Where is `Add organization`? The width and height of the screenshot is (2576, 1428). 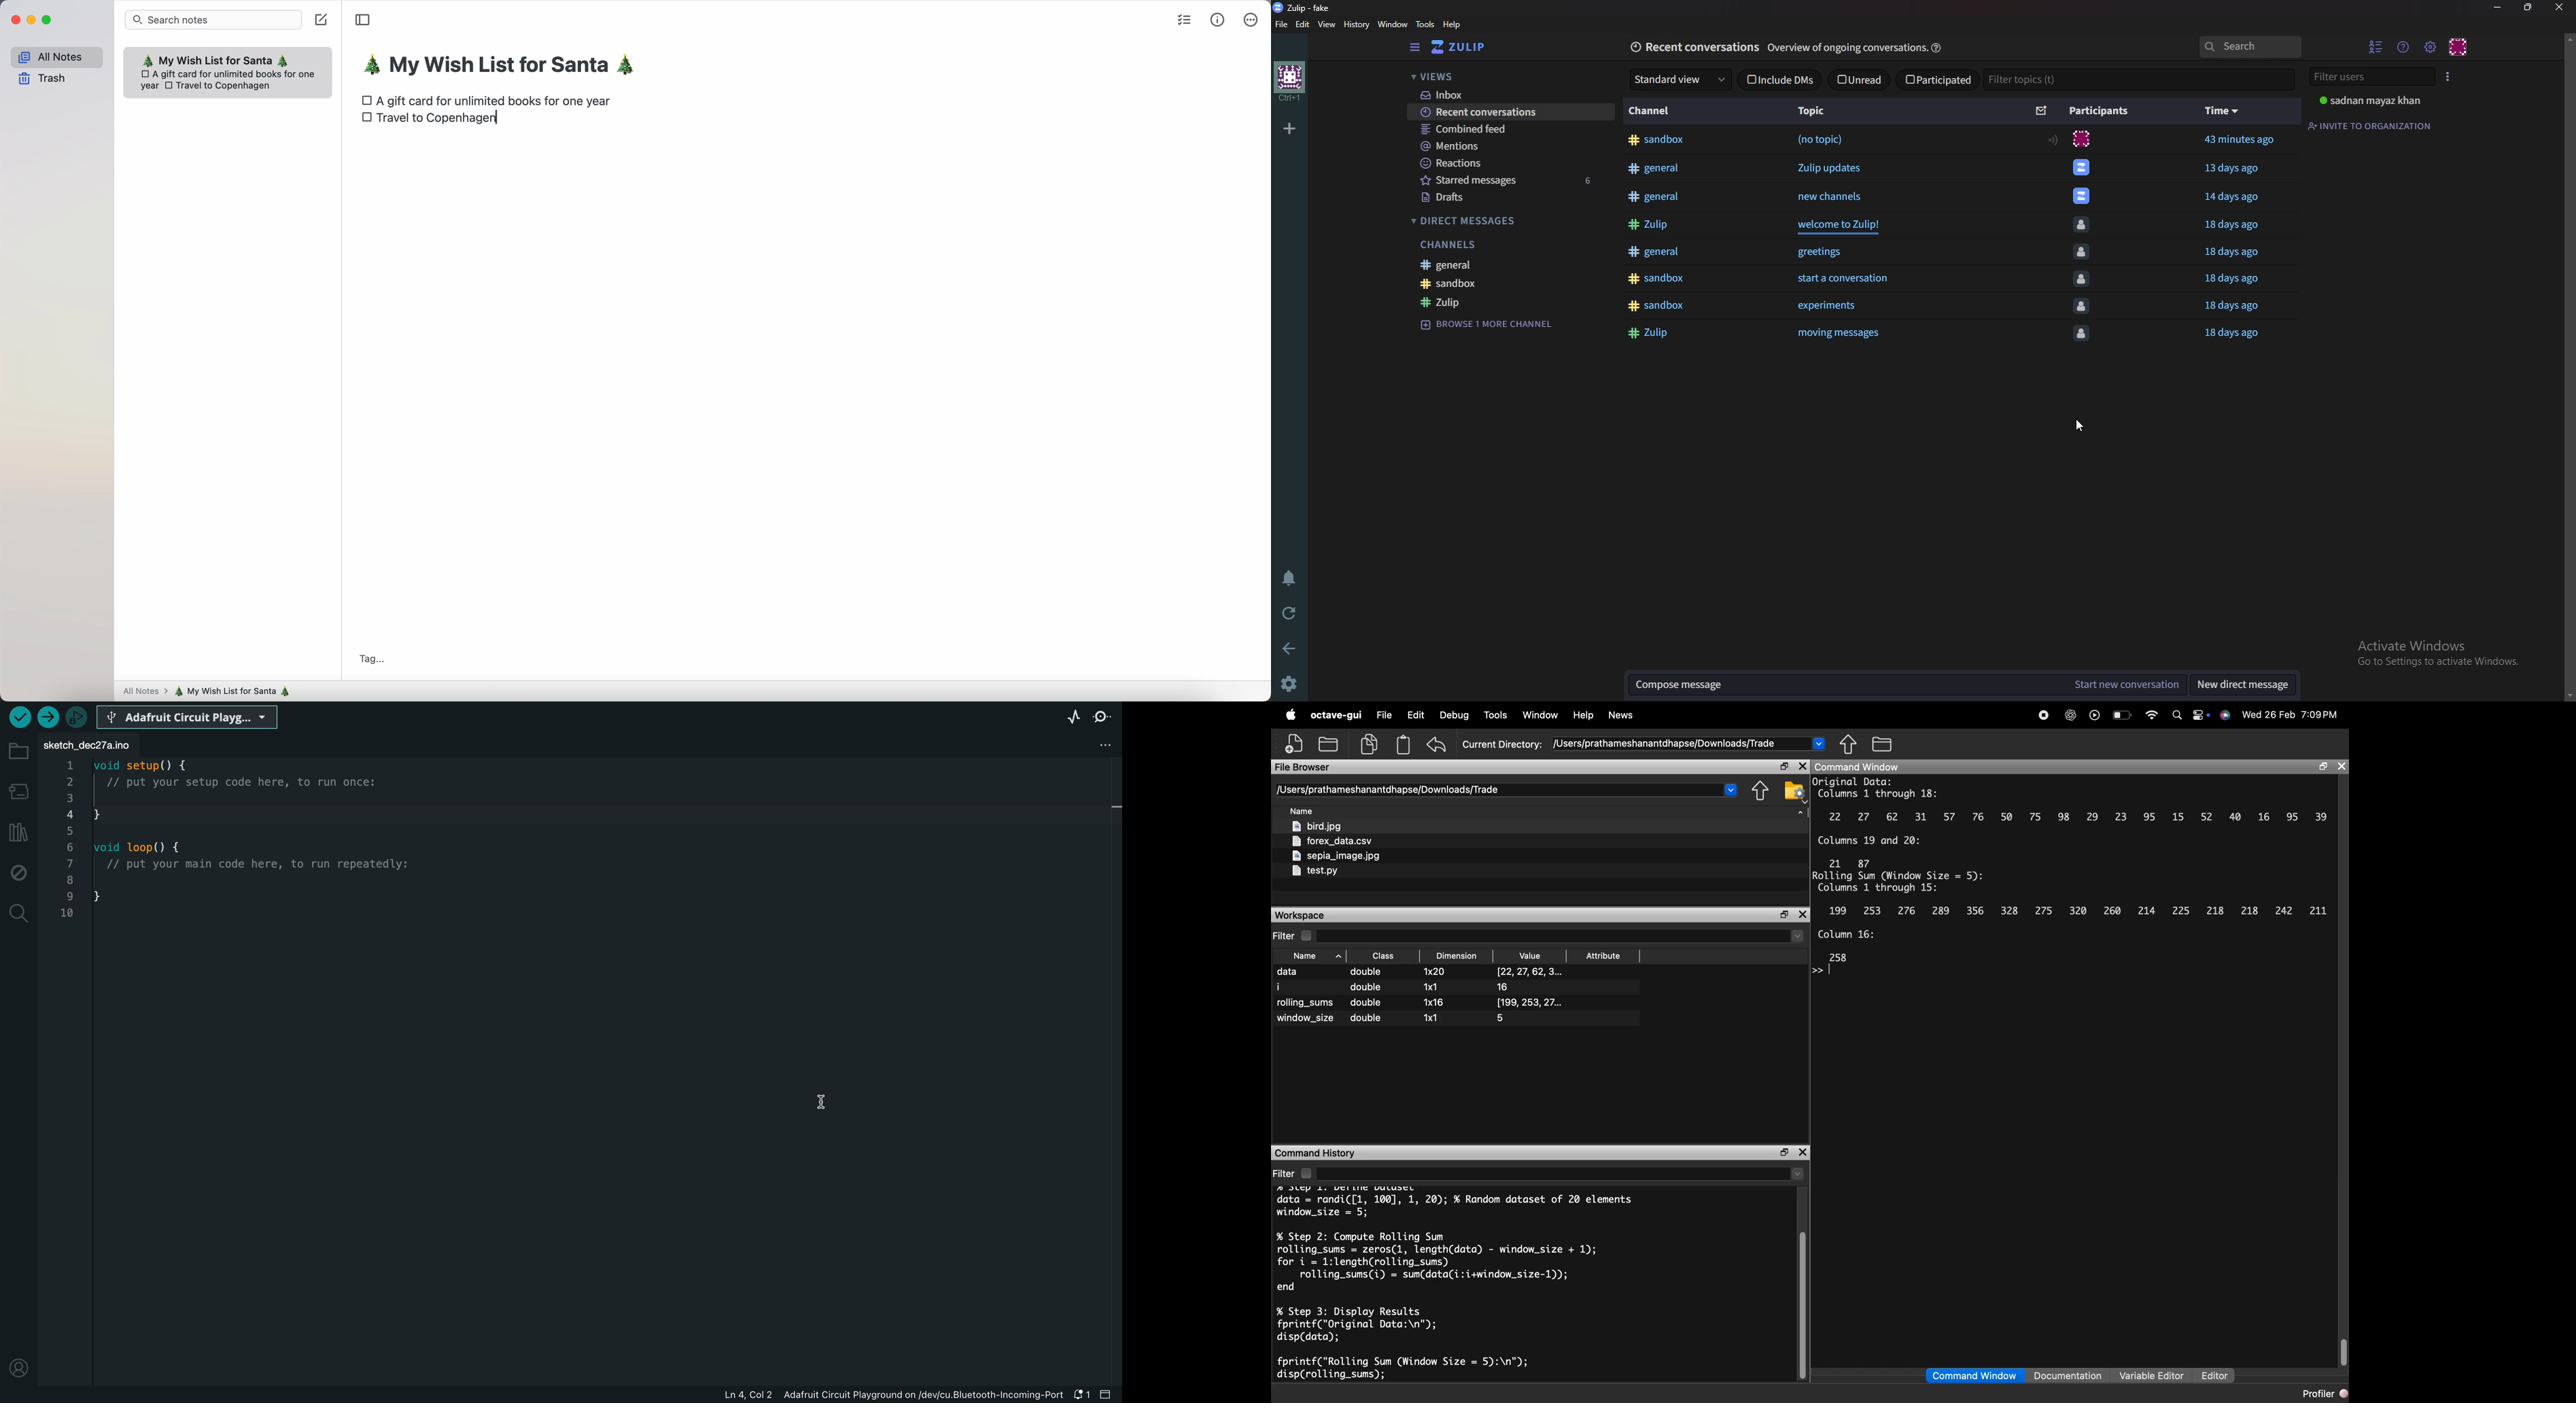
Add organization is located at coordinates (1288, 127).